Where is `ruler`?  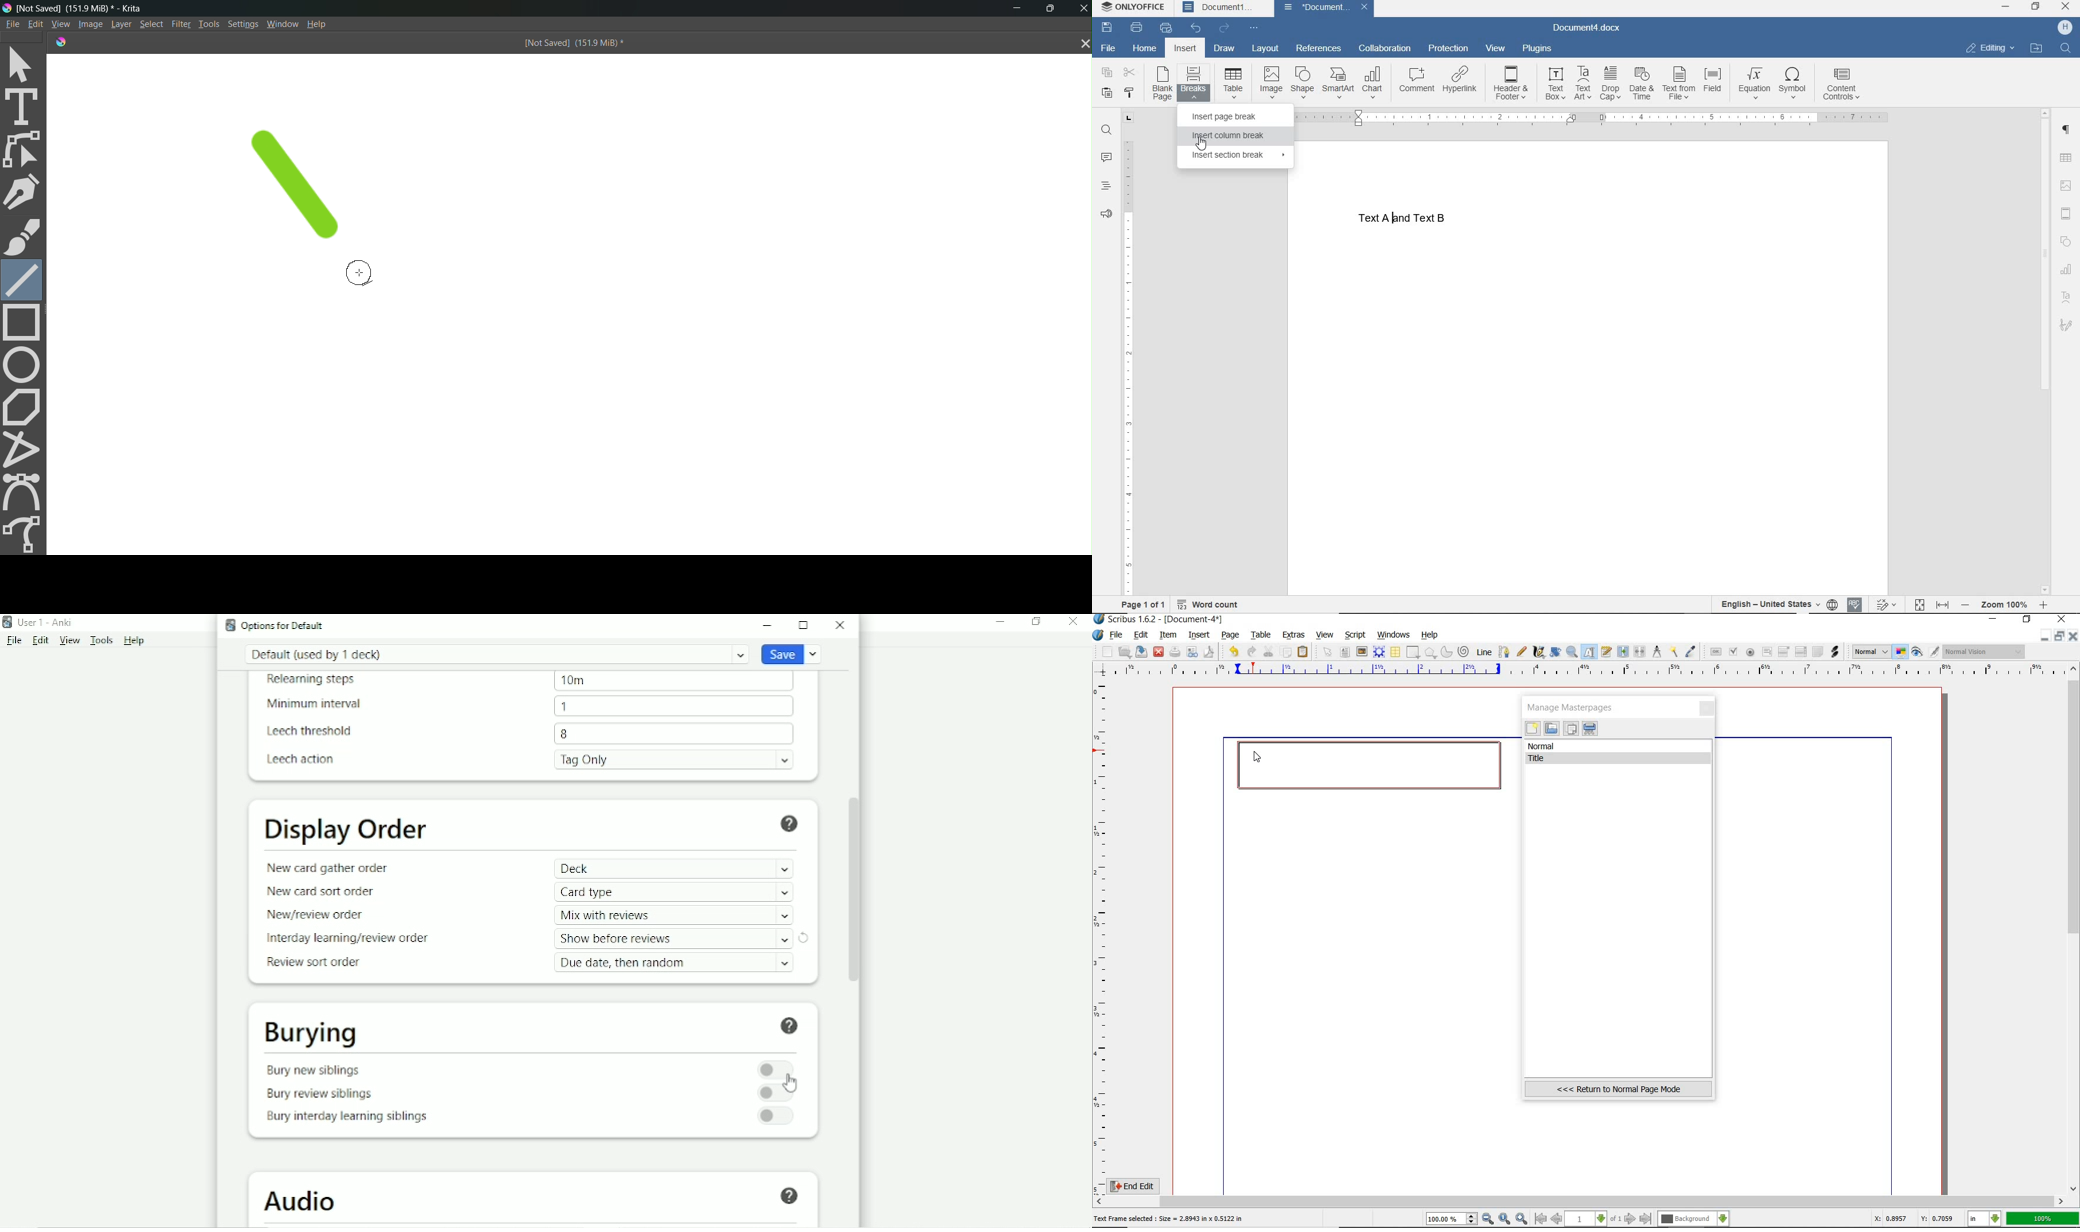
ruler is located at coordinates (1103, 935).